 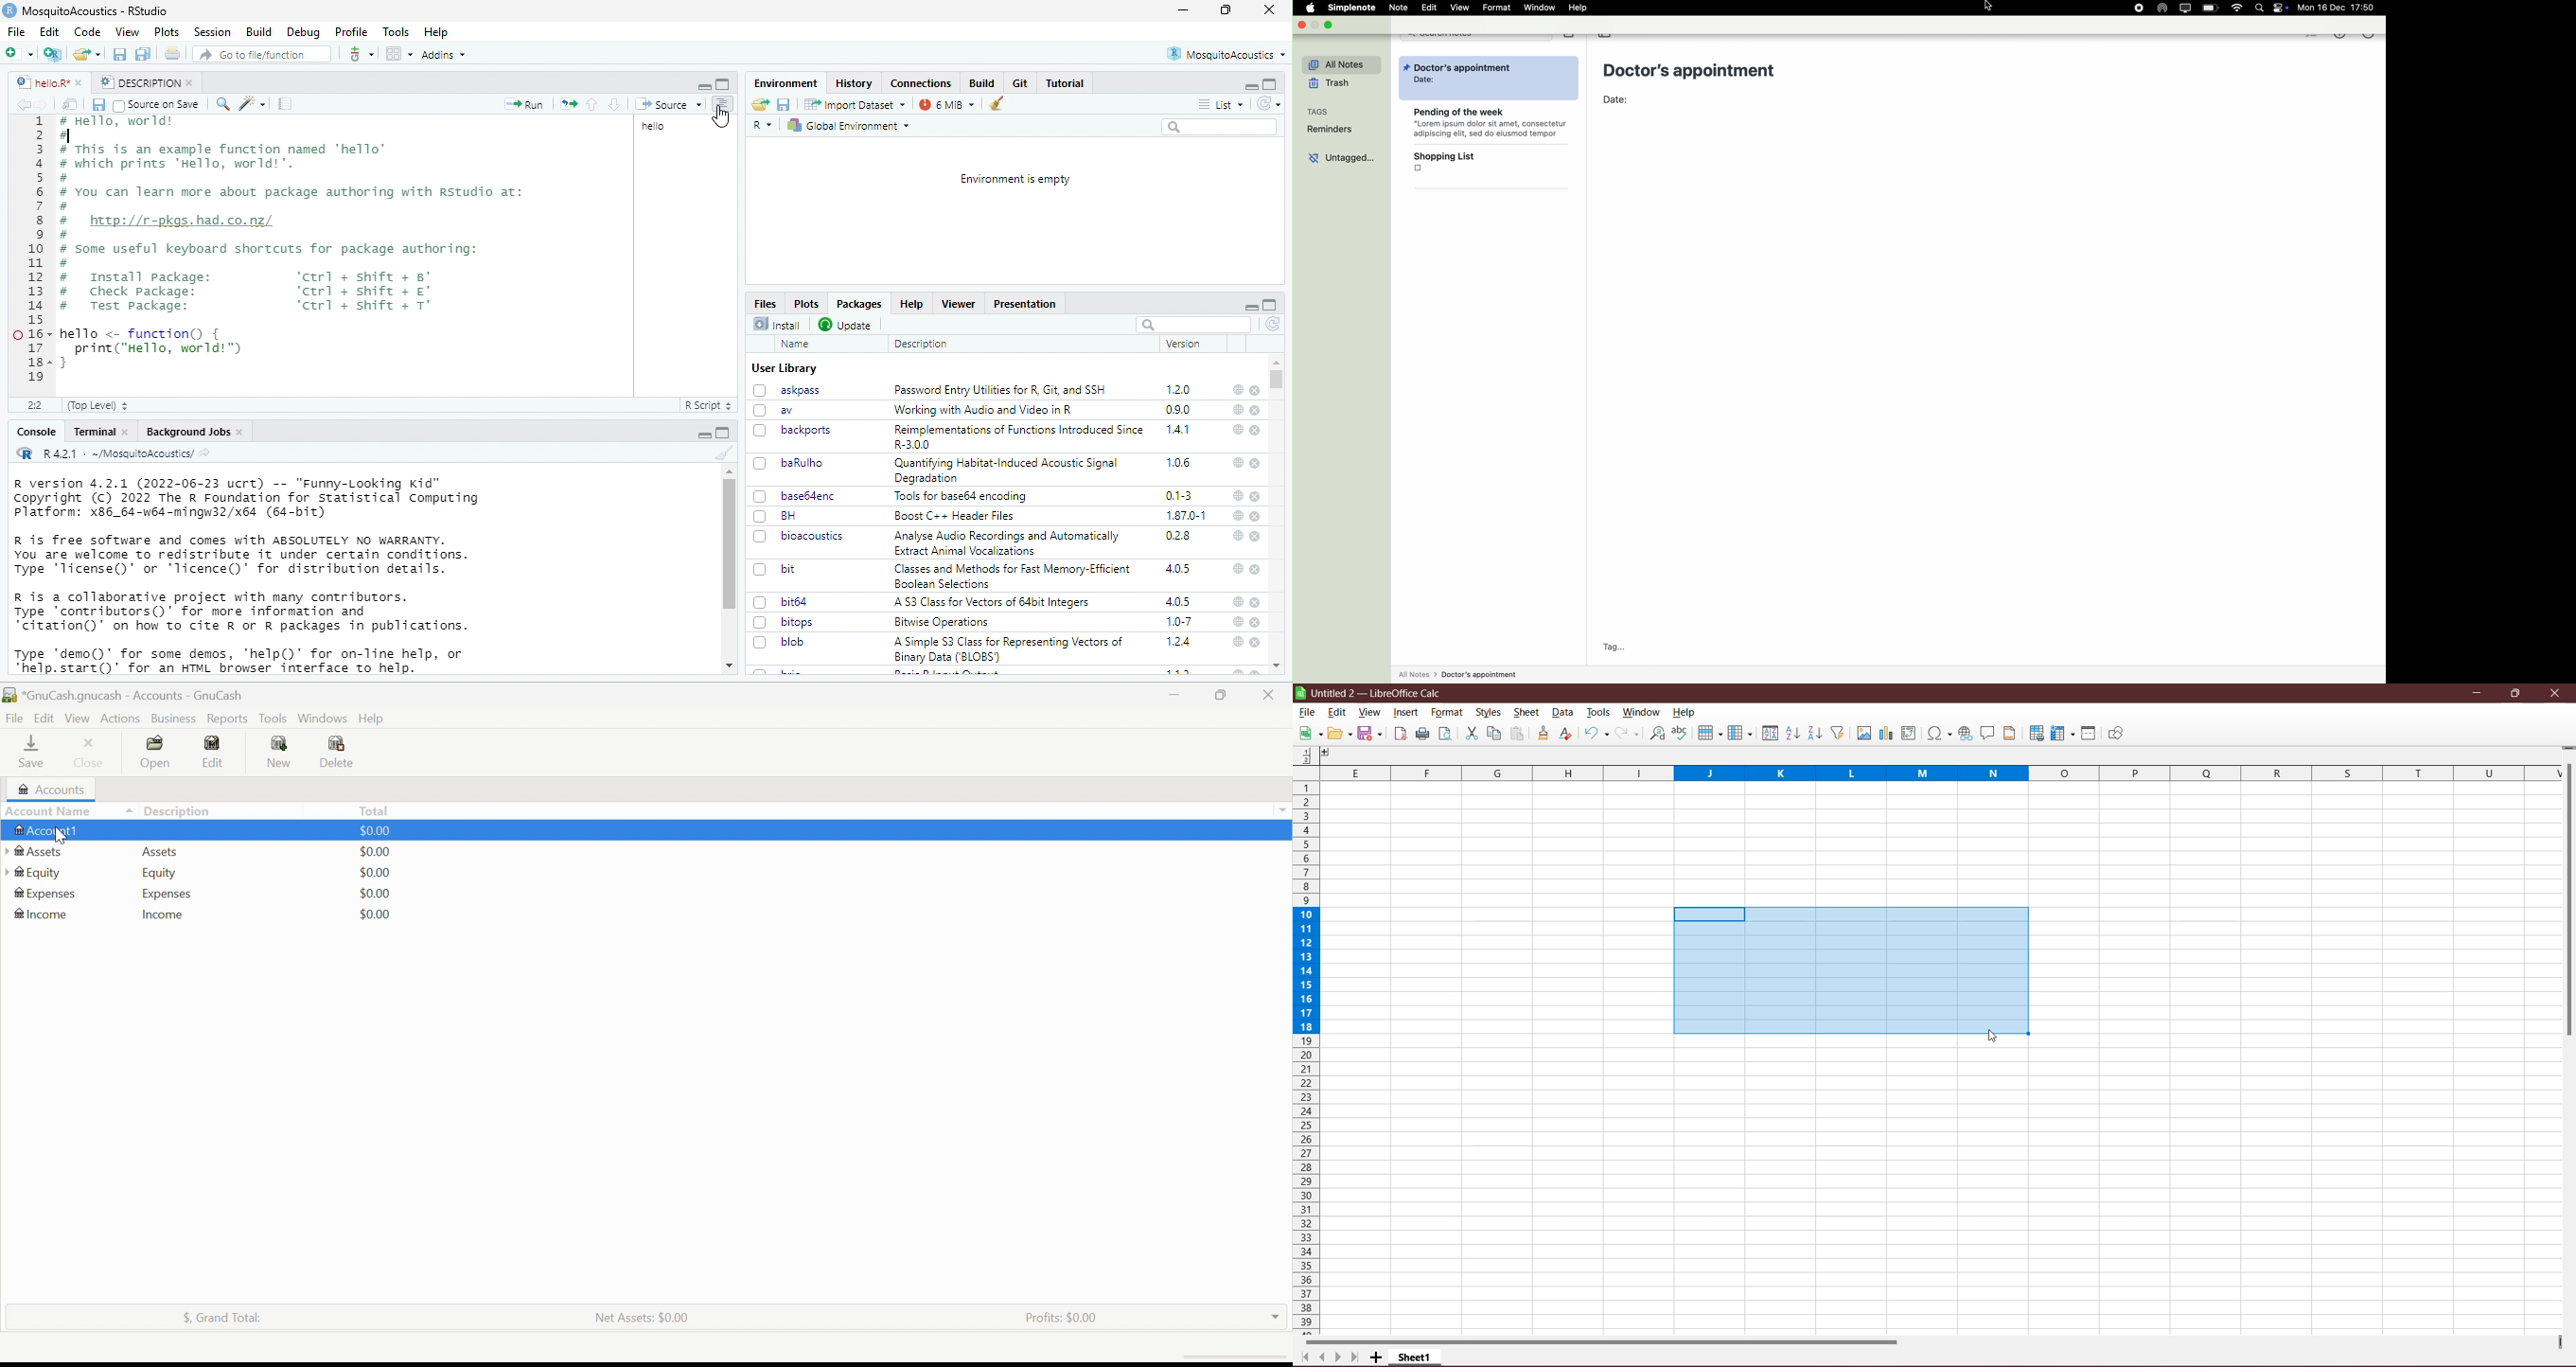 I want to click on reminders, so click(x=1329, y=131).